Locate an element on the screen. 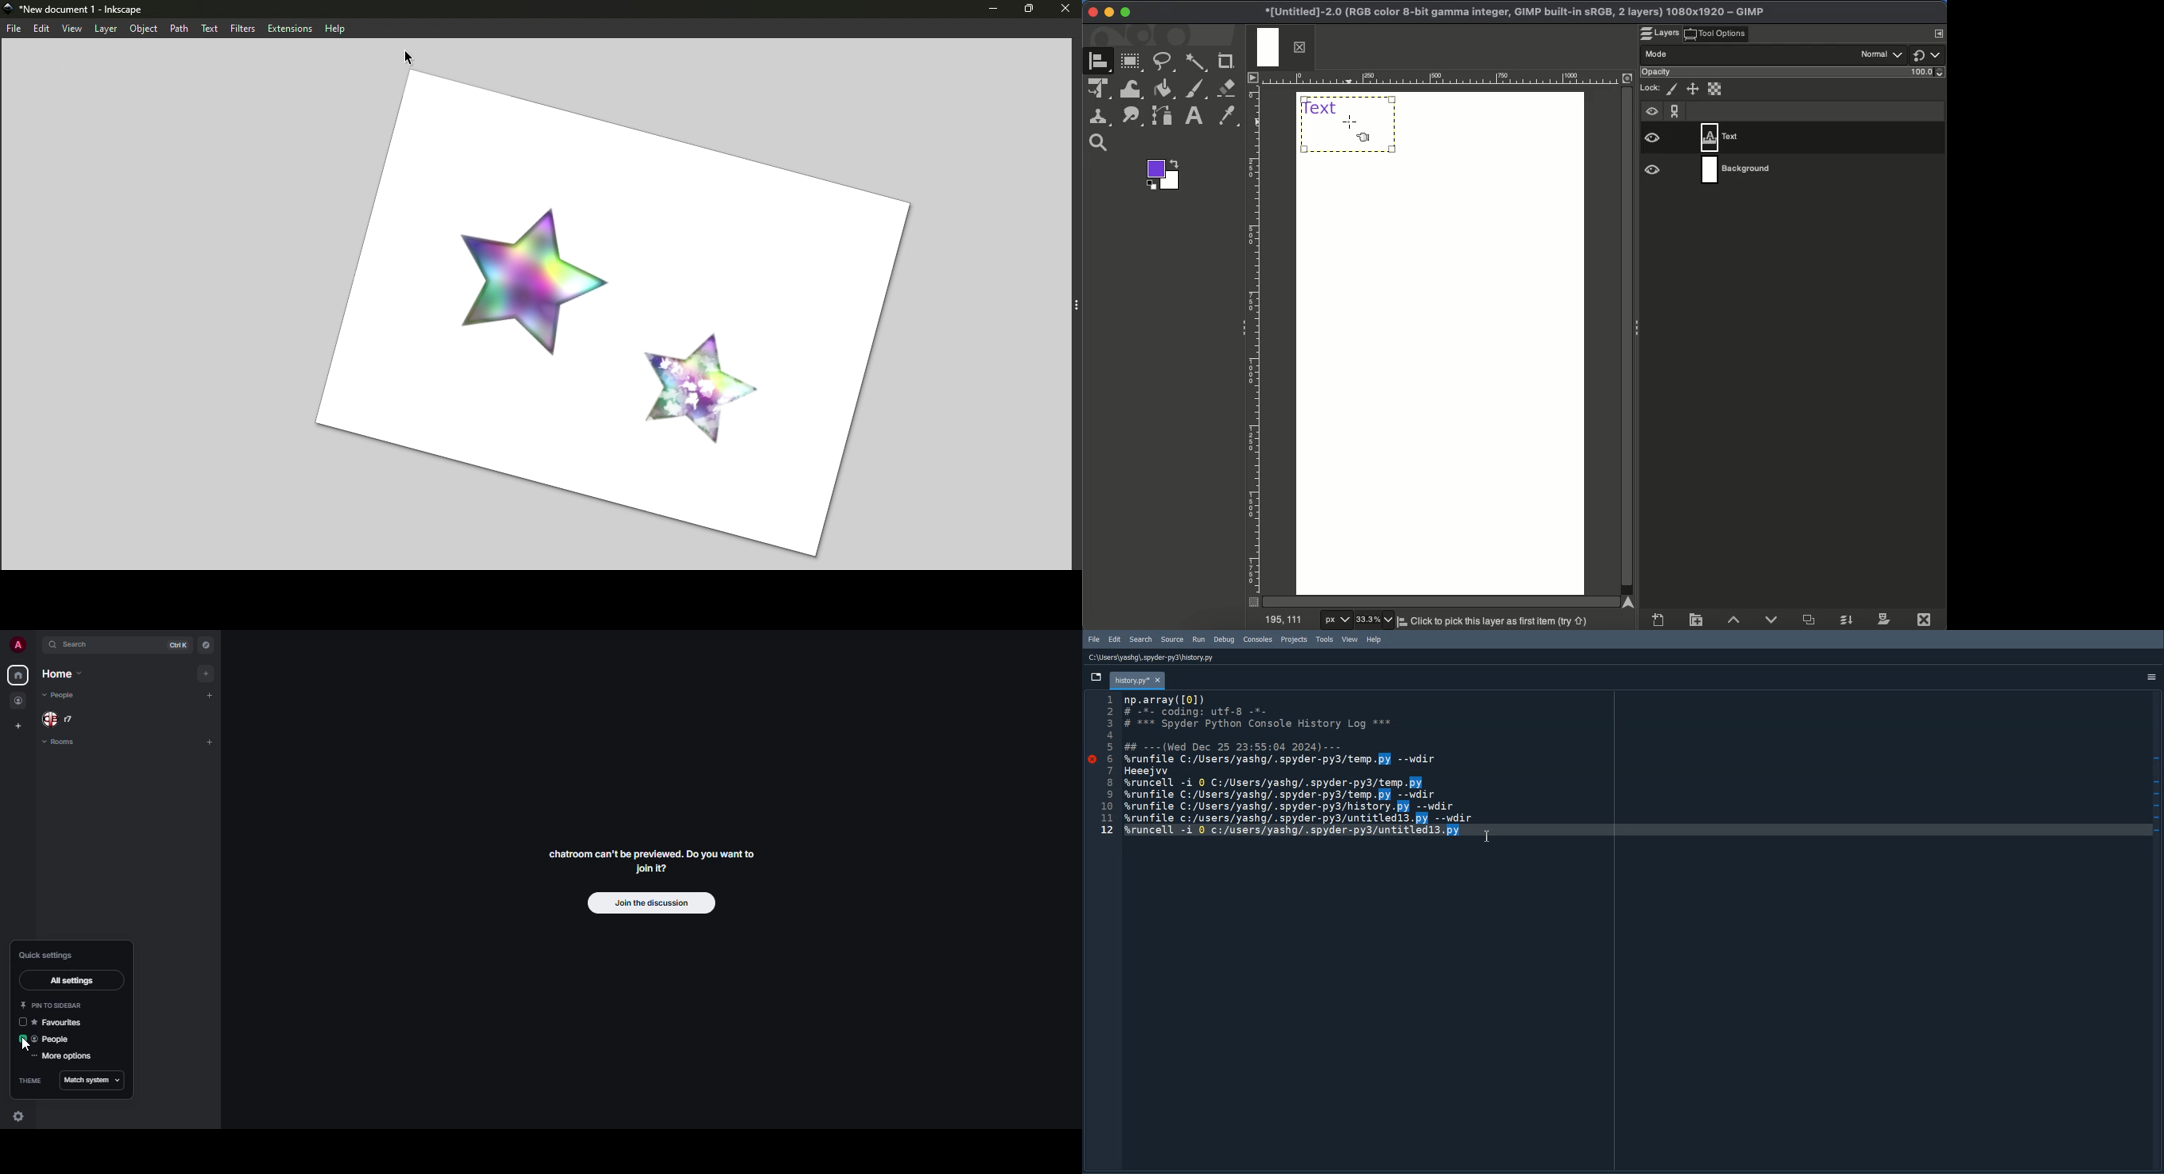  Edit is located at coordinates (1115, 639).